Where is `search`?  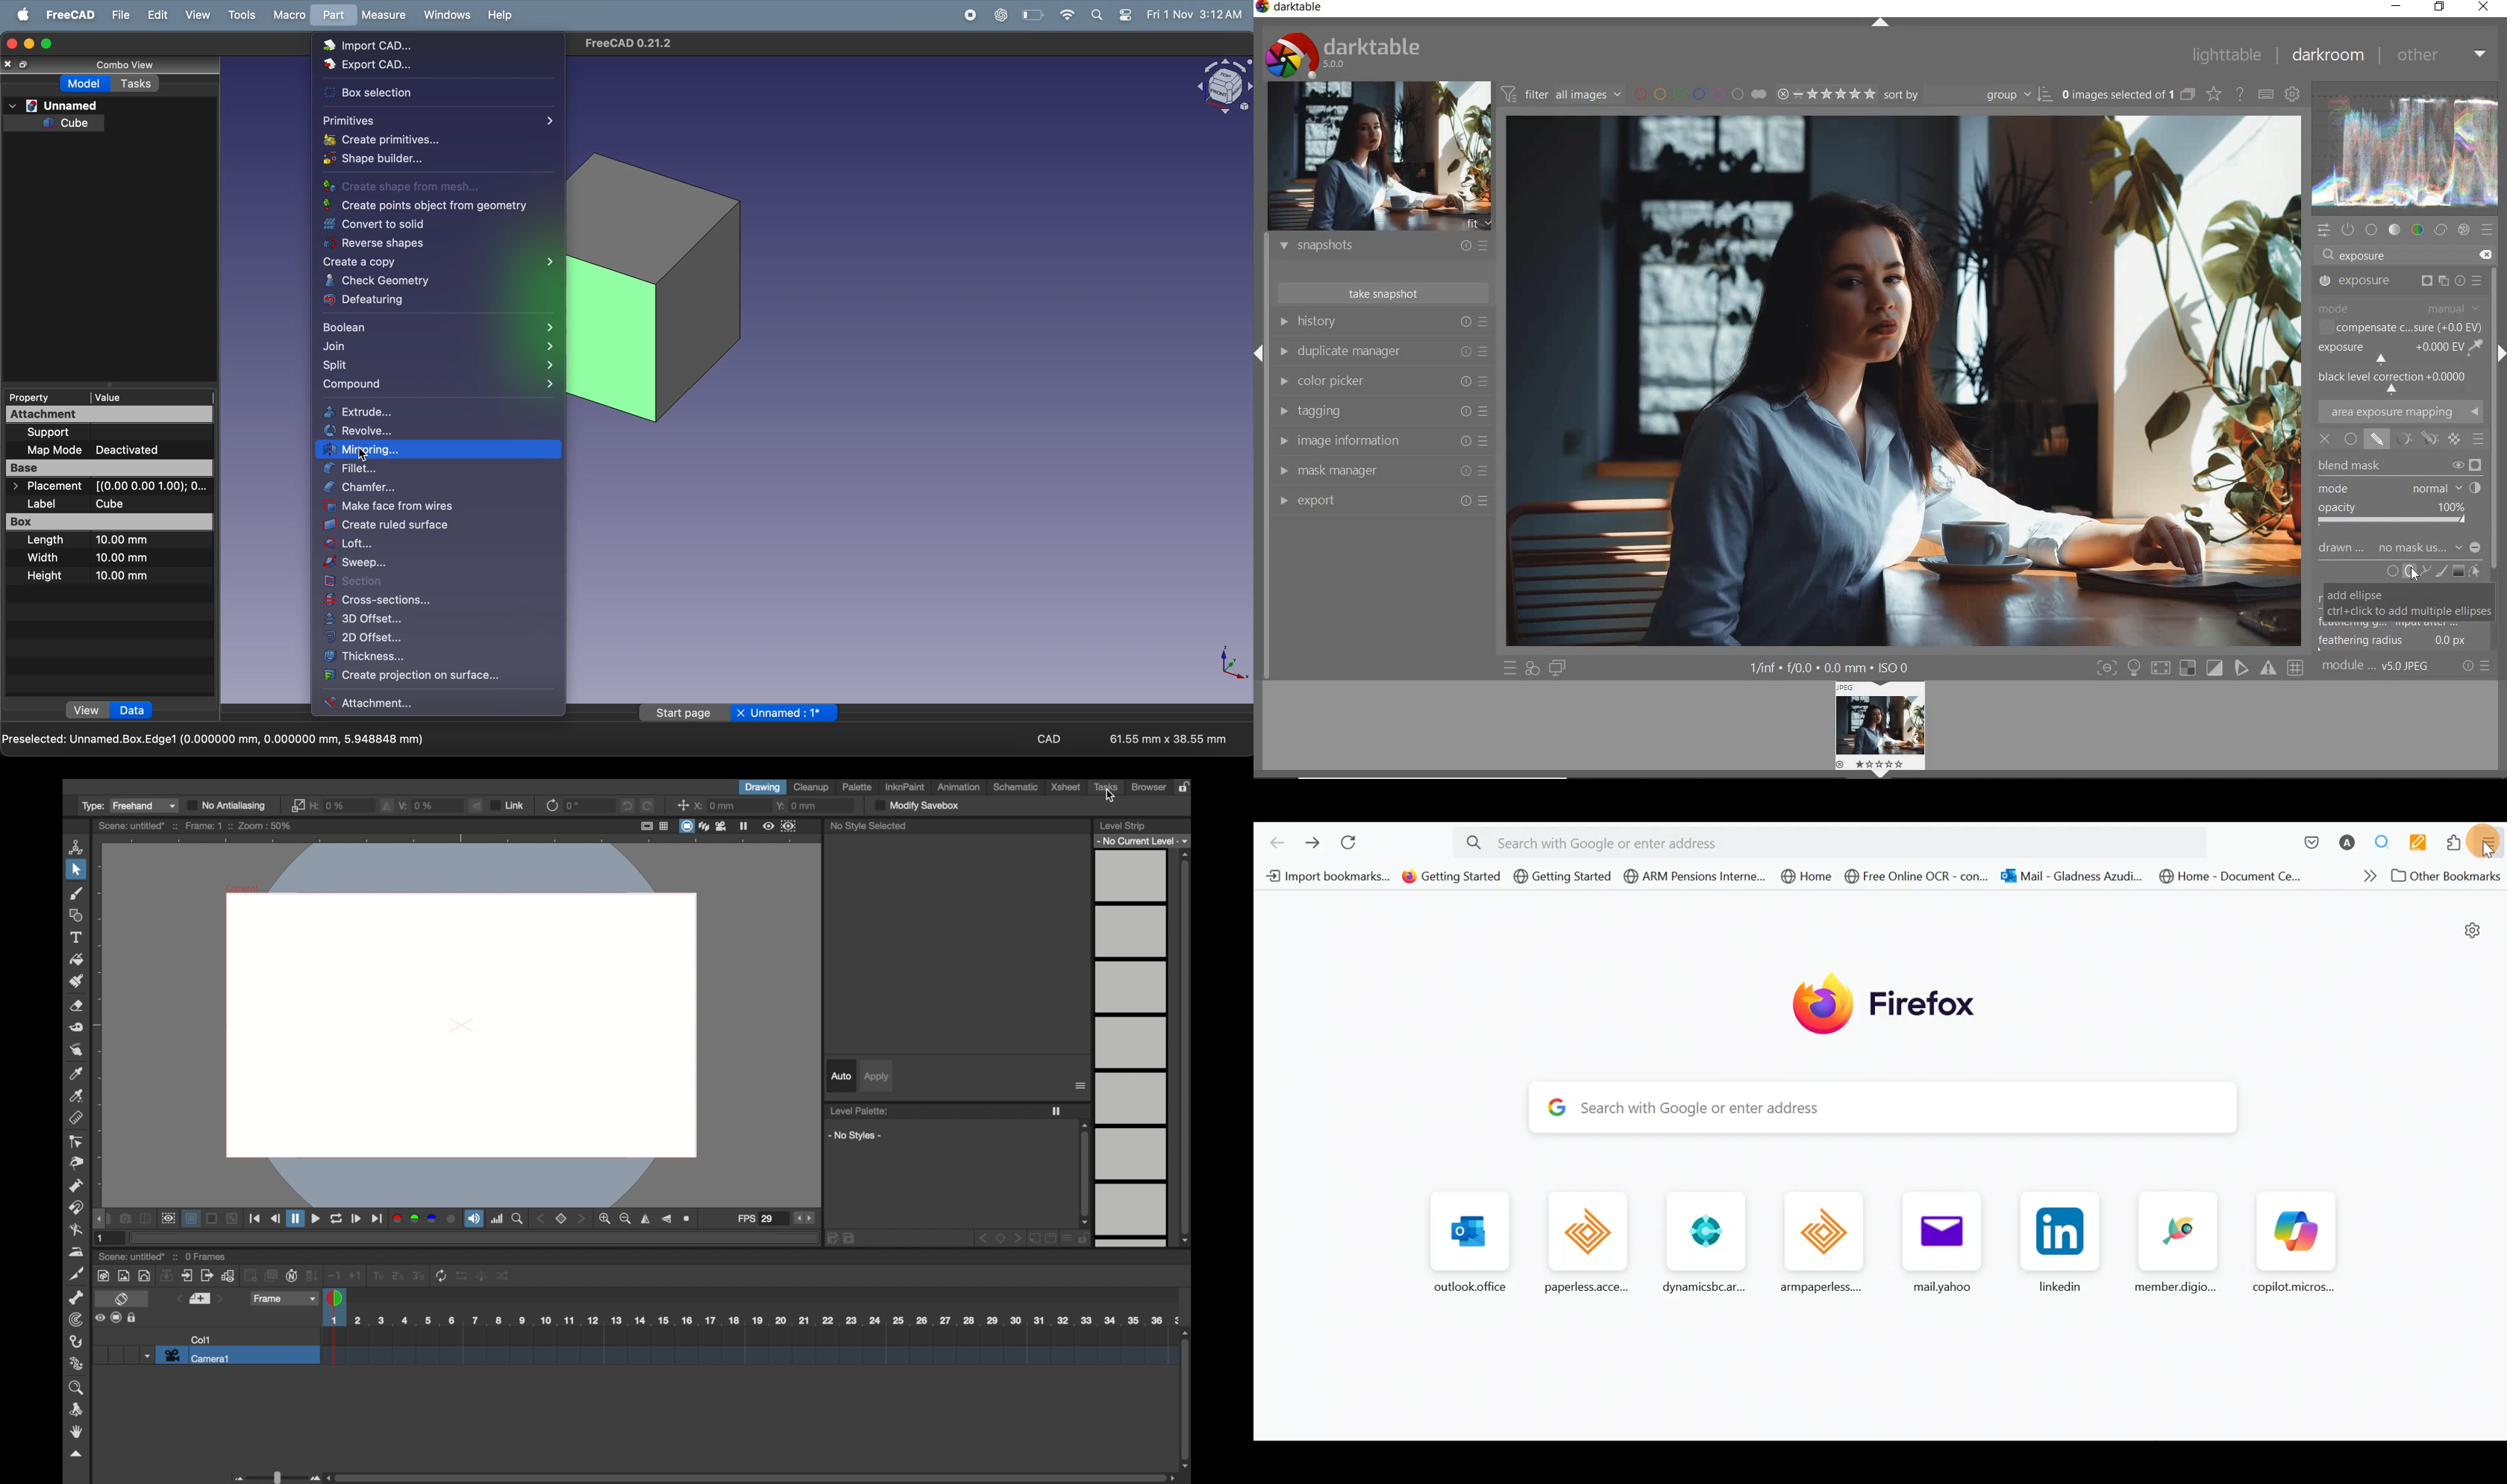 search is located at coordinates (1096, 16).